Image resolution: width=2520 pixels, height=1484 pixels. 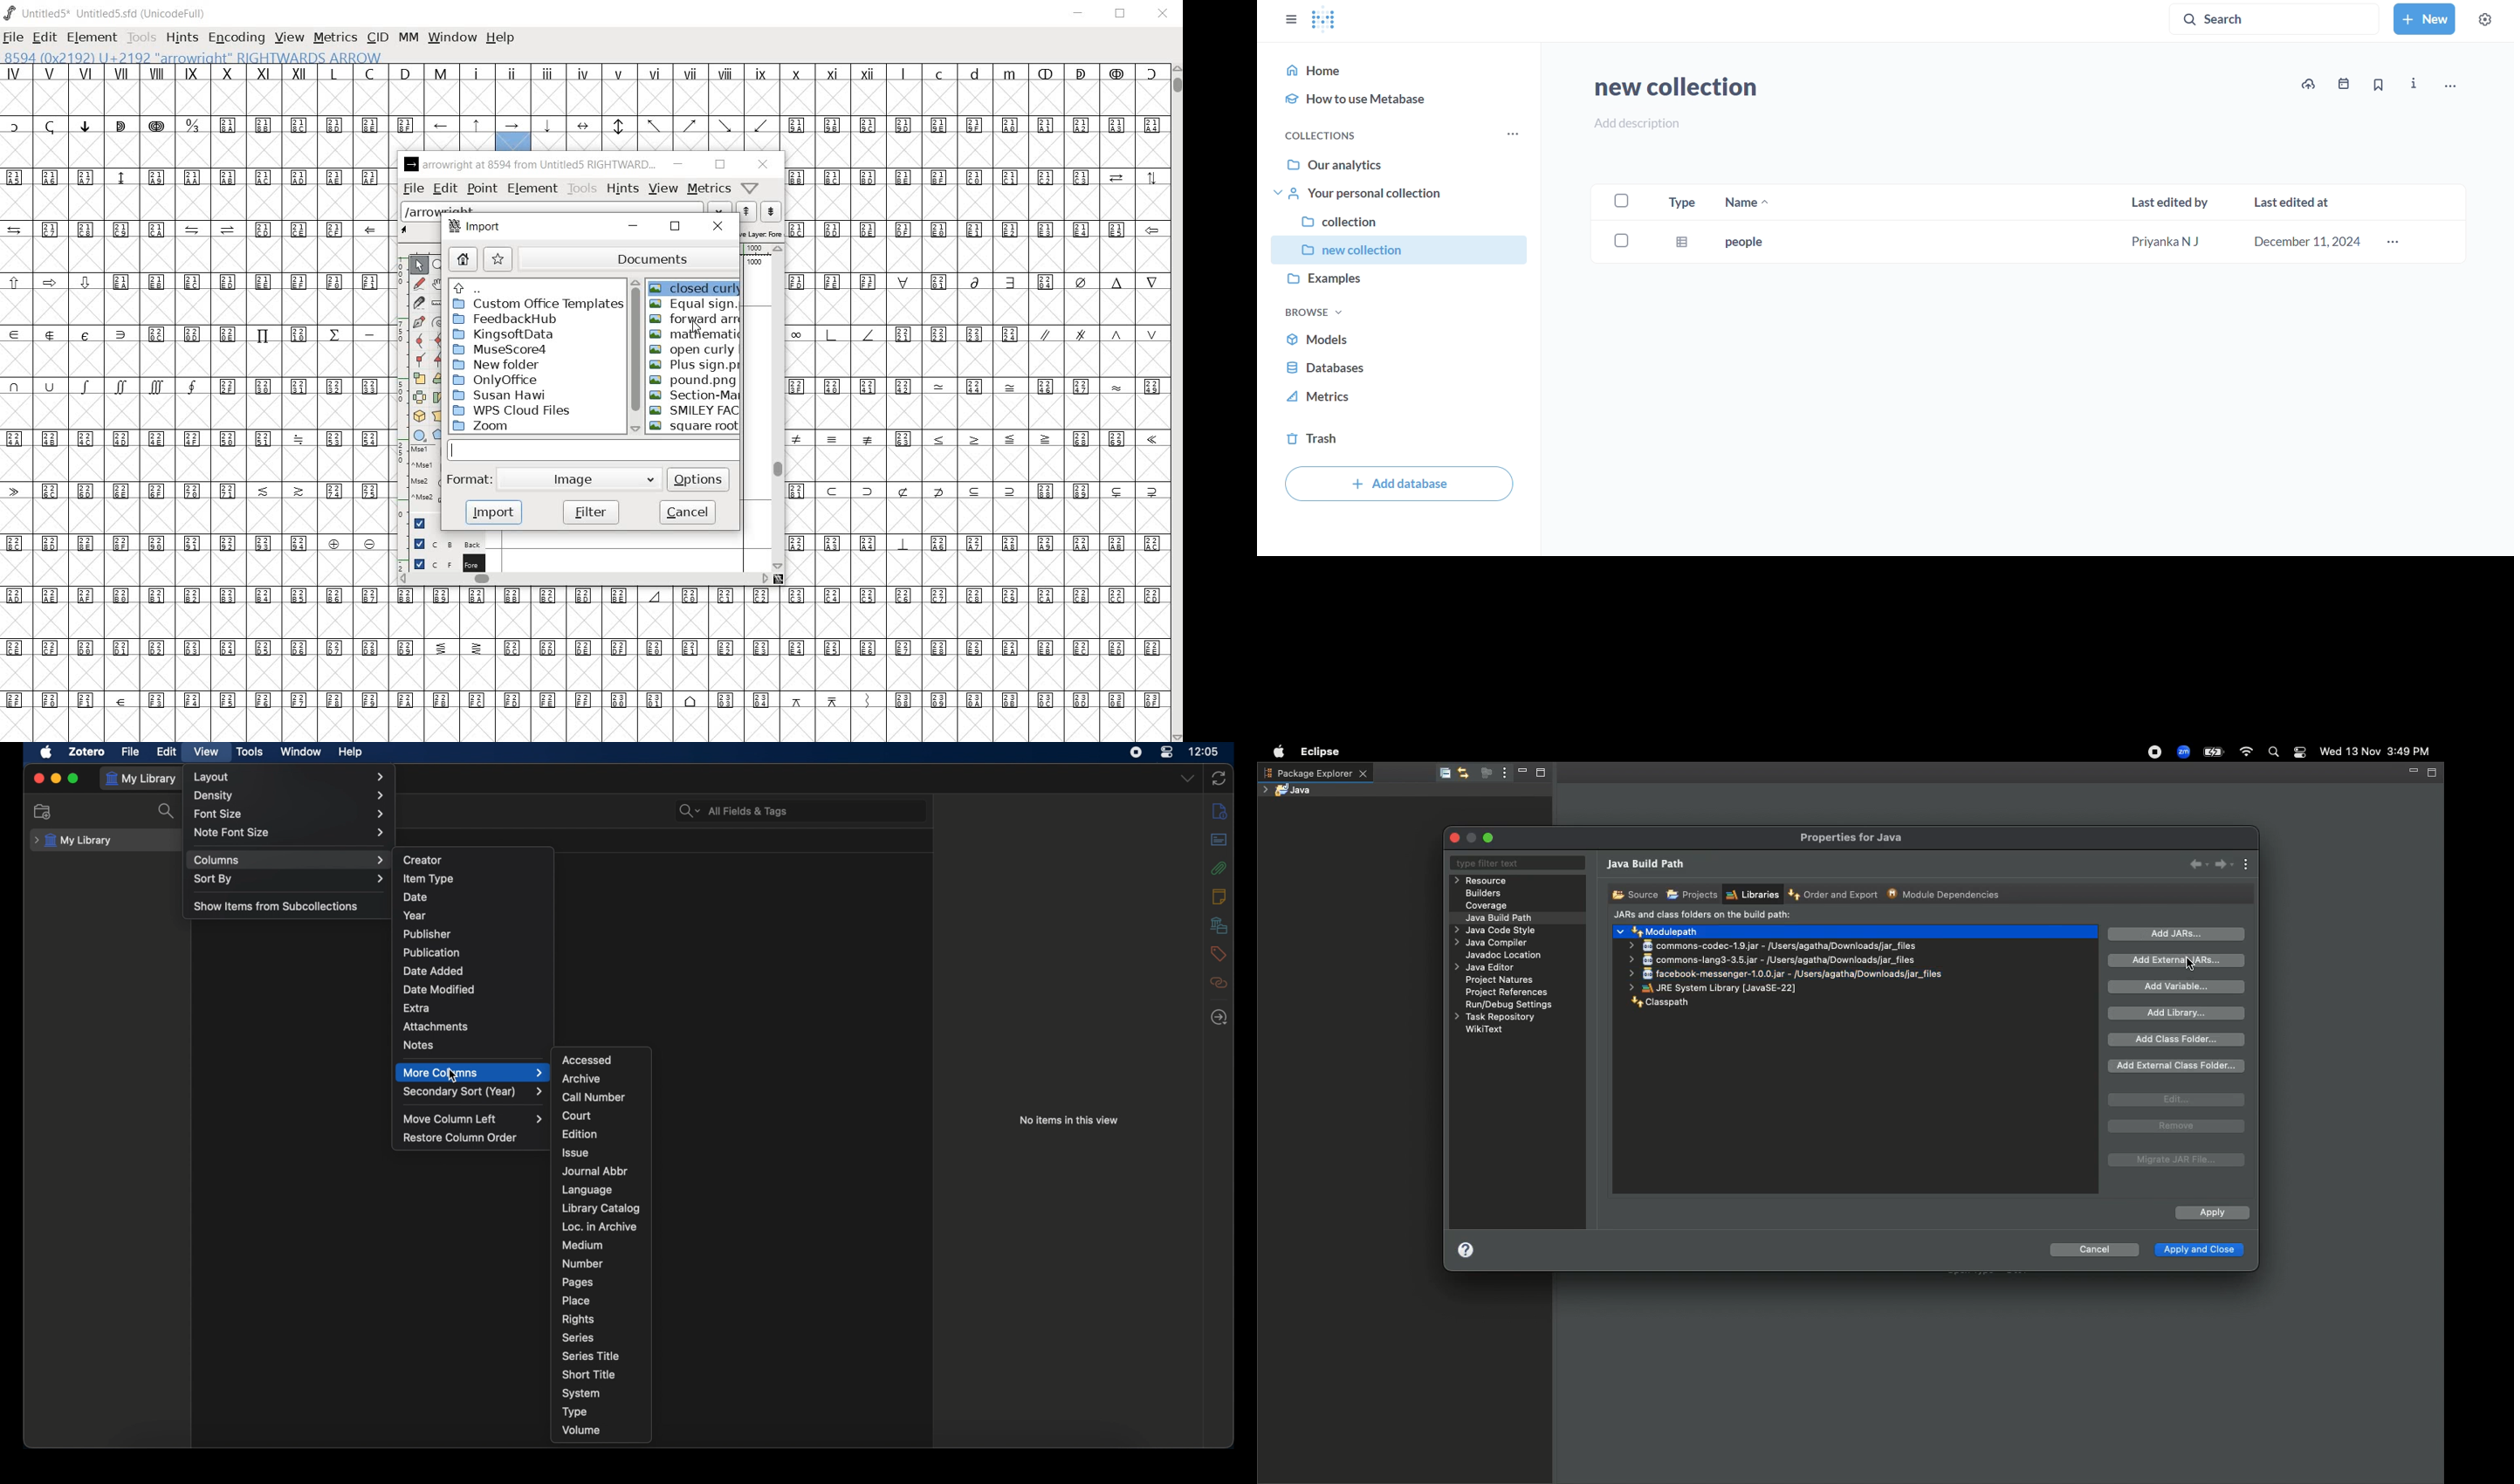 What do you see at coordinates (499, 365) in the screenshot?
I see `New folder` at bounding box center [499, 365].